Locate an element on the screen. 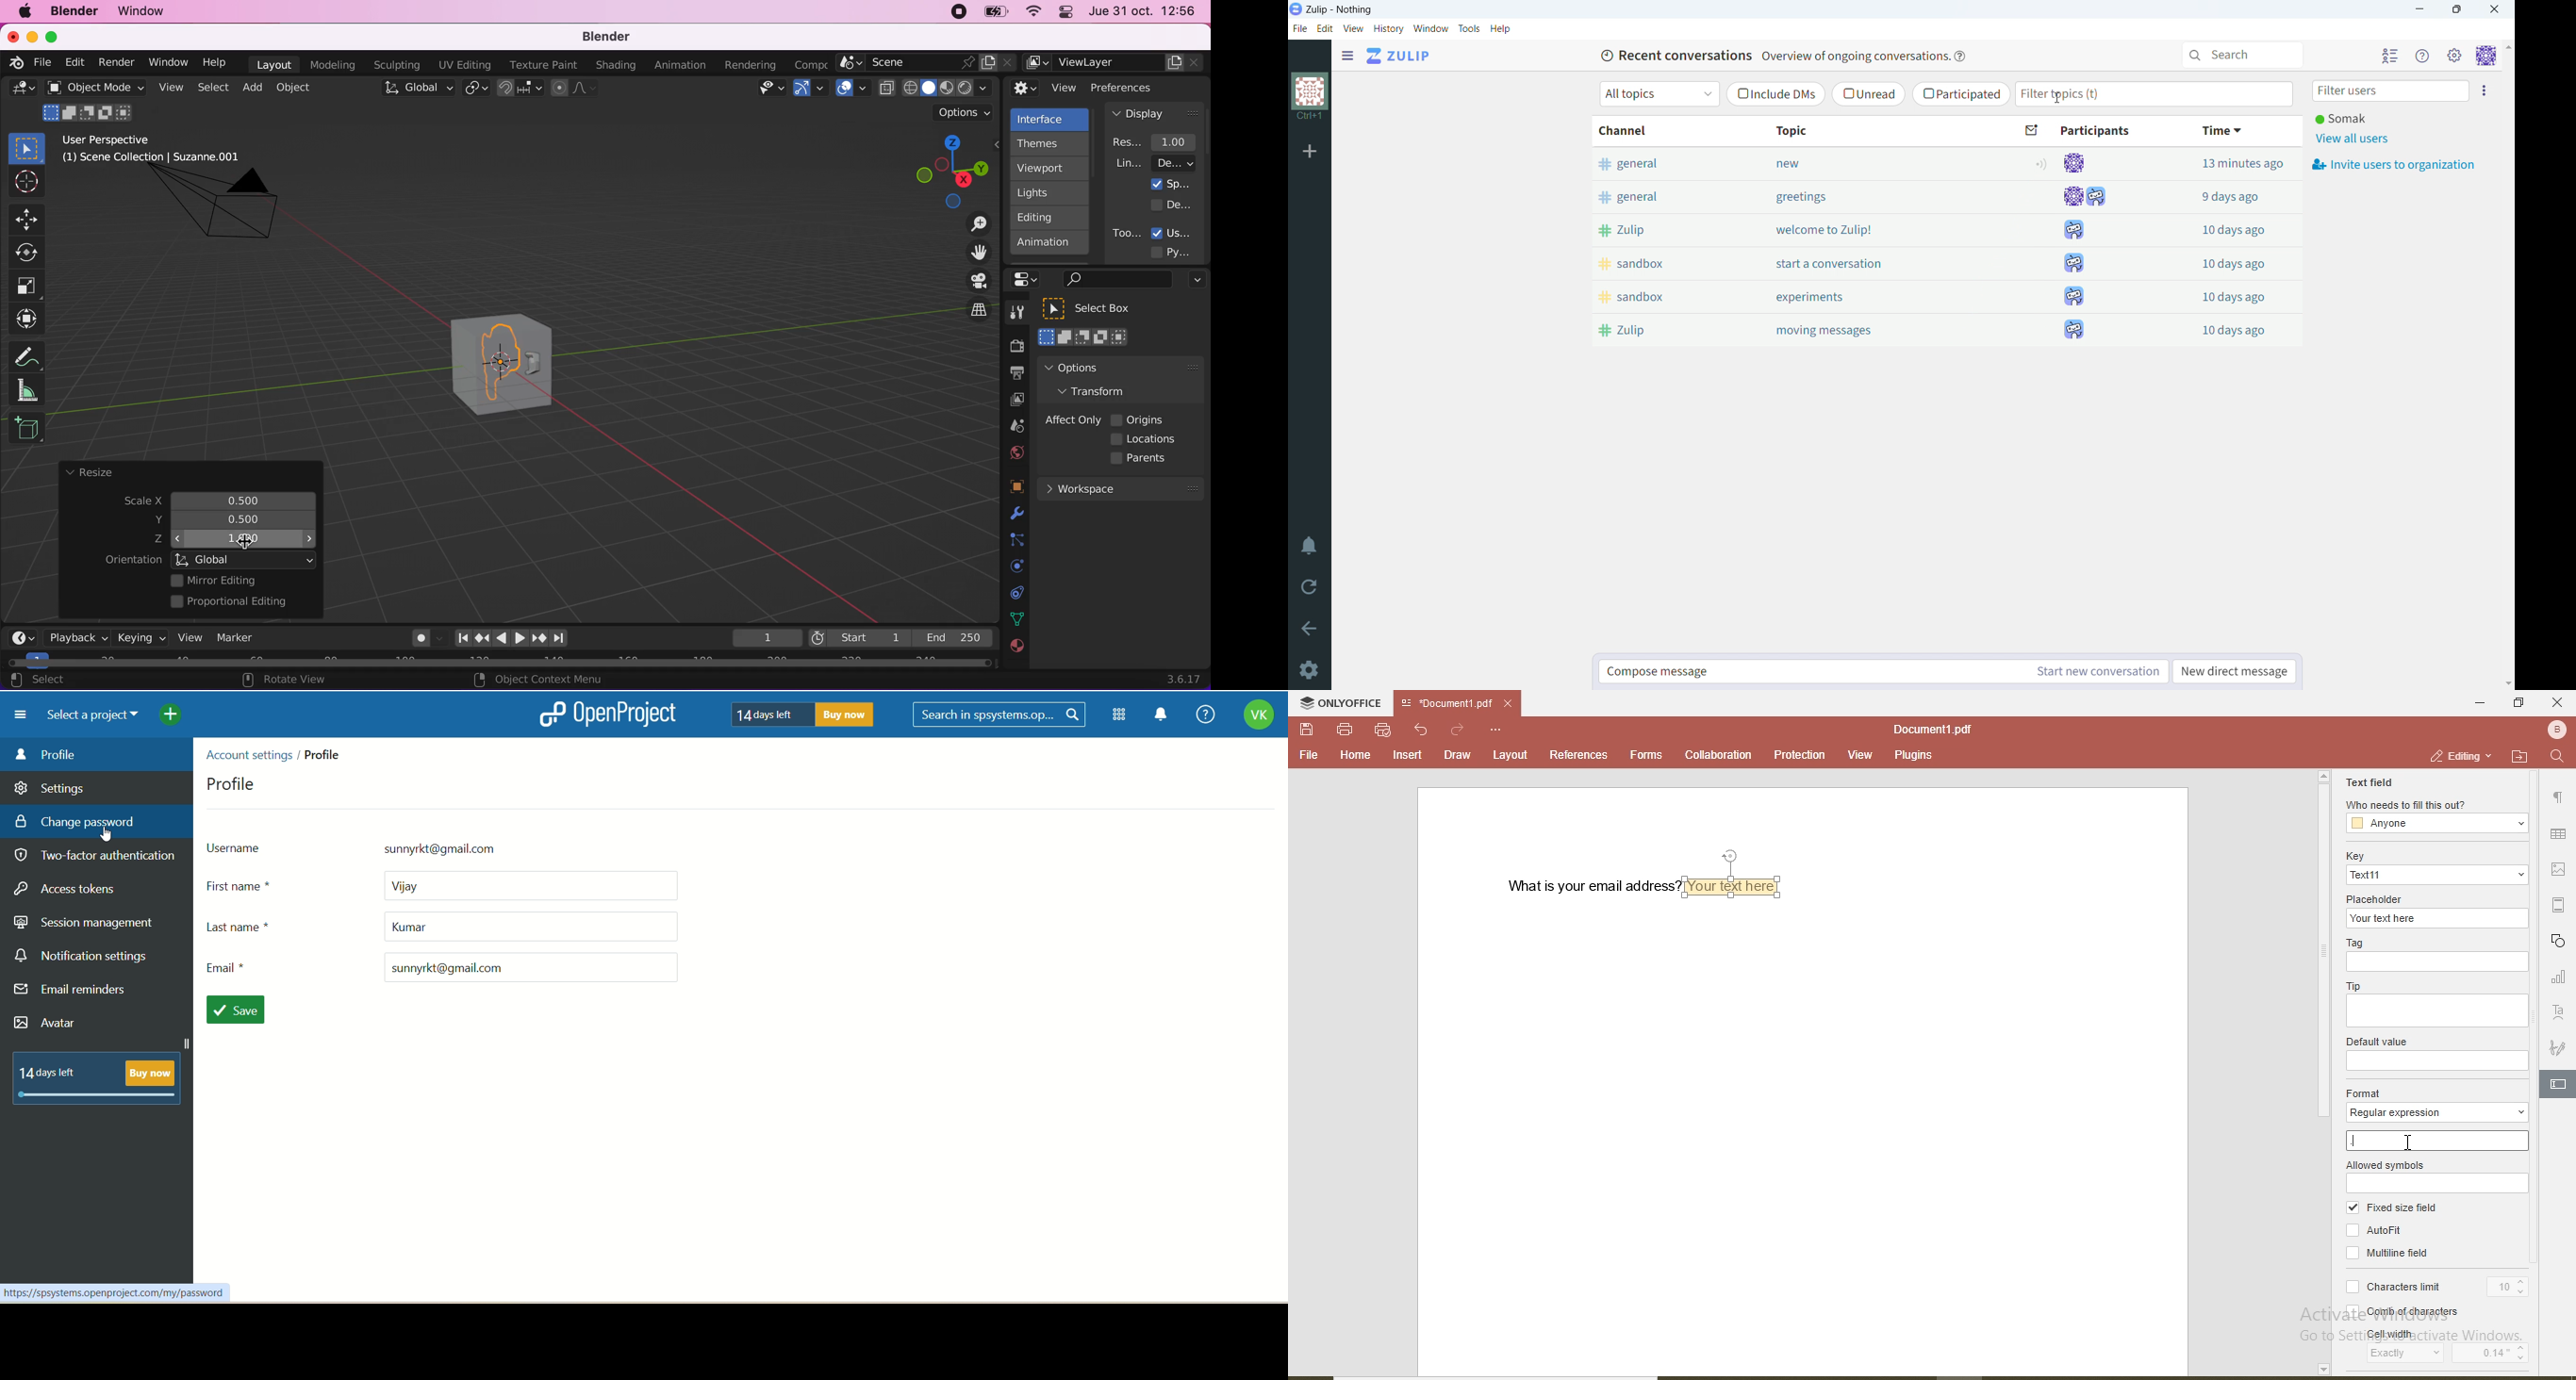 The width and height of the screenshot is (2576, 1400). scroll up is located at coordinates (2507, 47).